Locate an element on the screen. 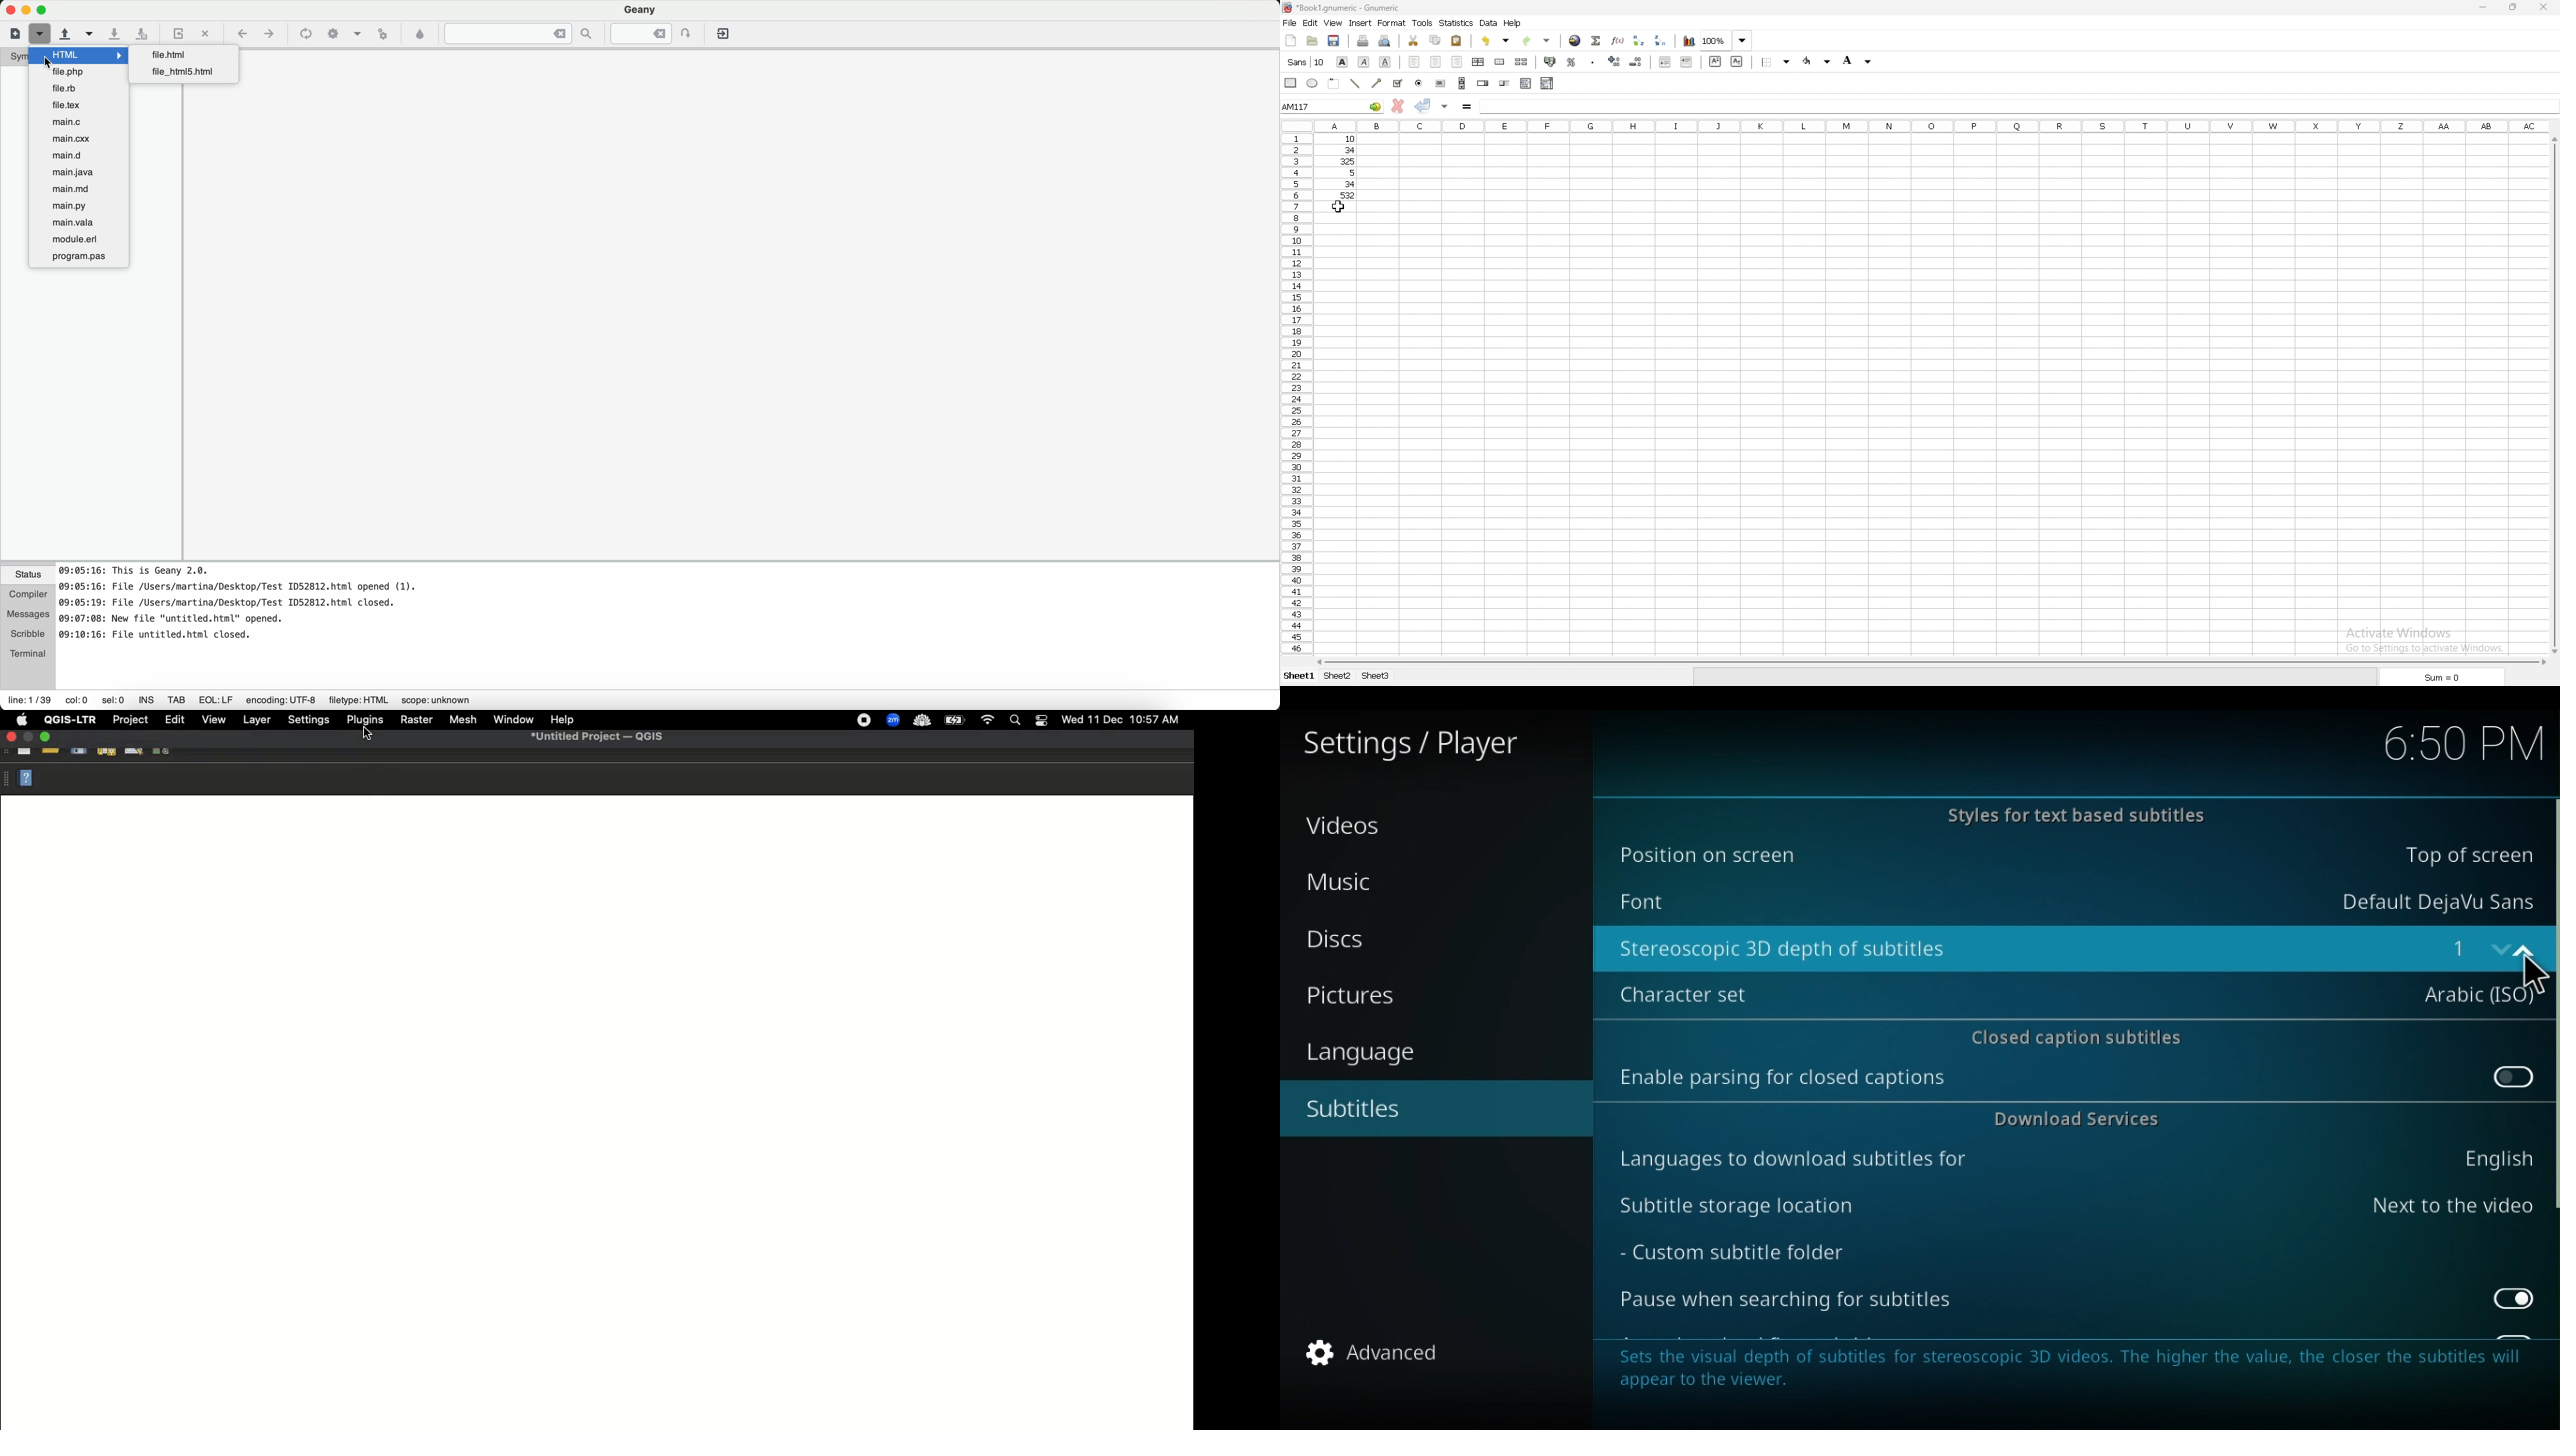  cell input is located at coordinates (2017, 105).